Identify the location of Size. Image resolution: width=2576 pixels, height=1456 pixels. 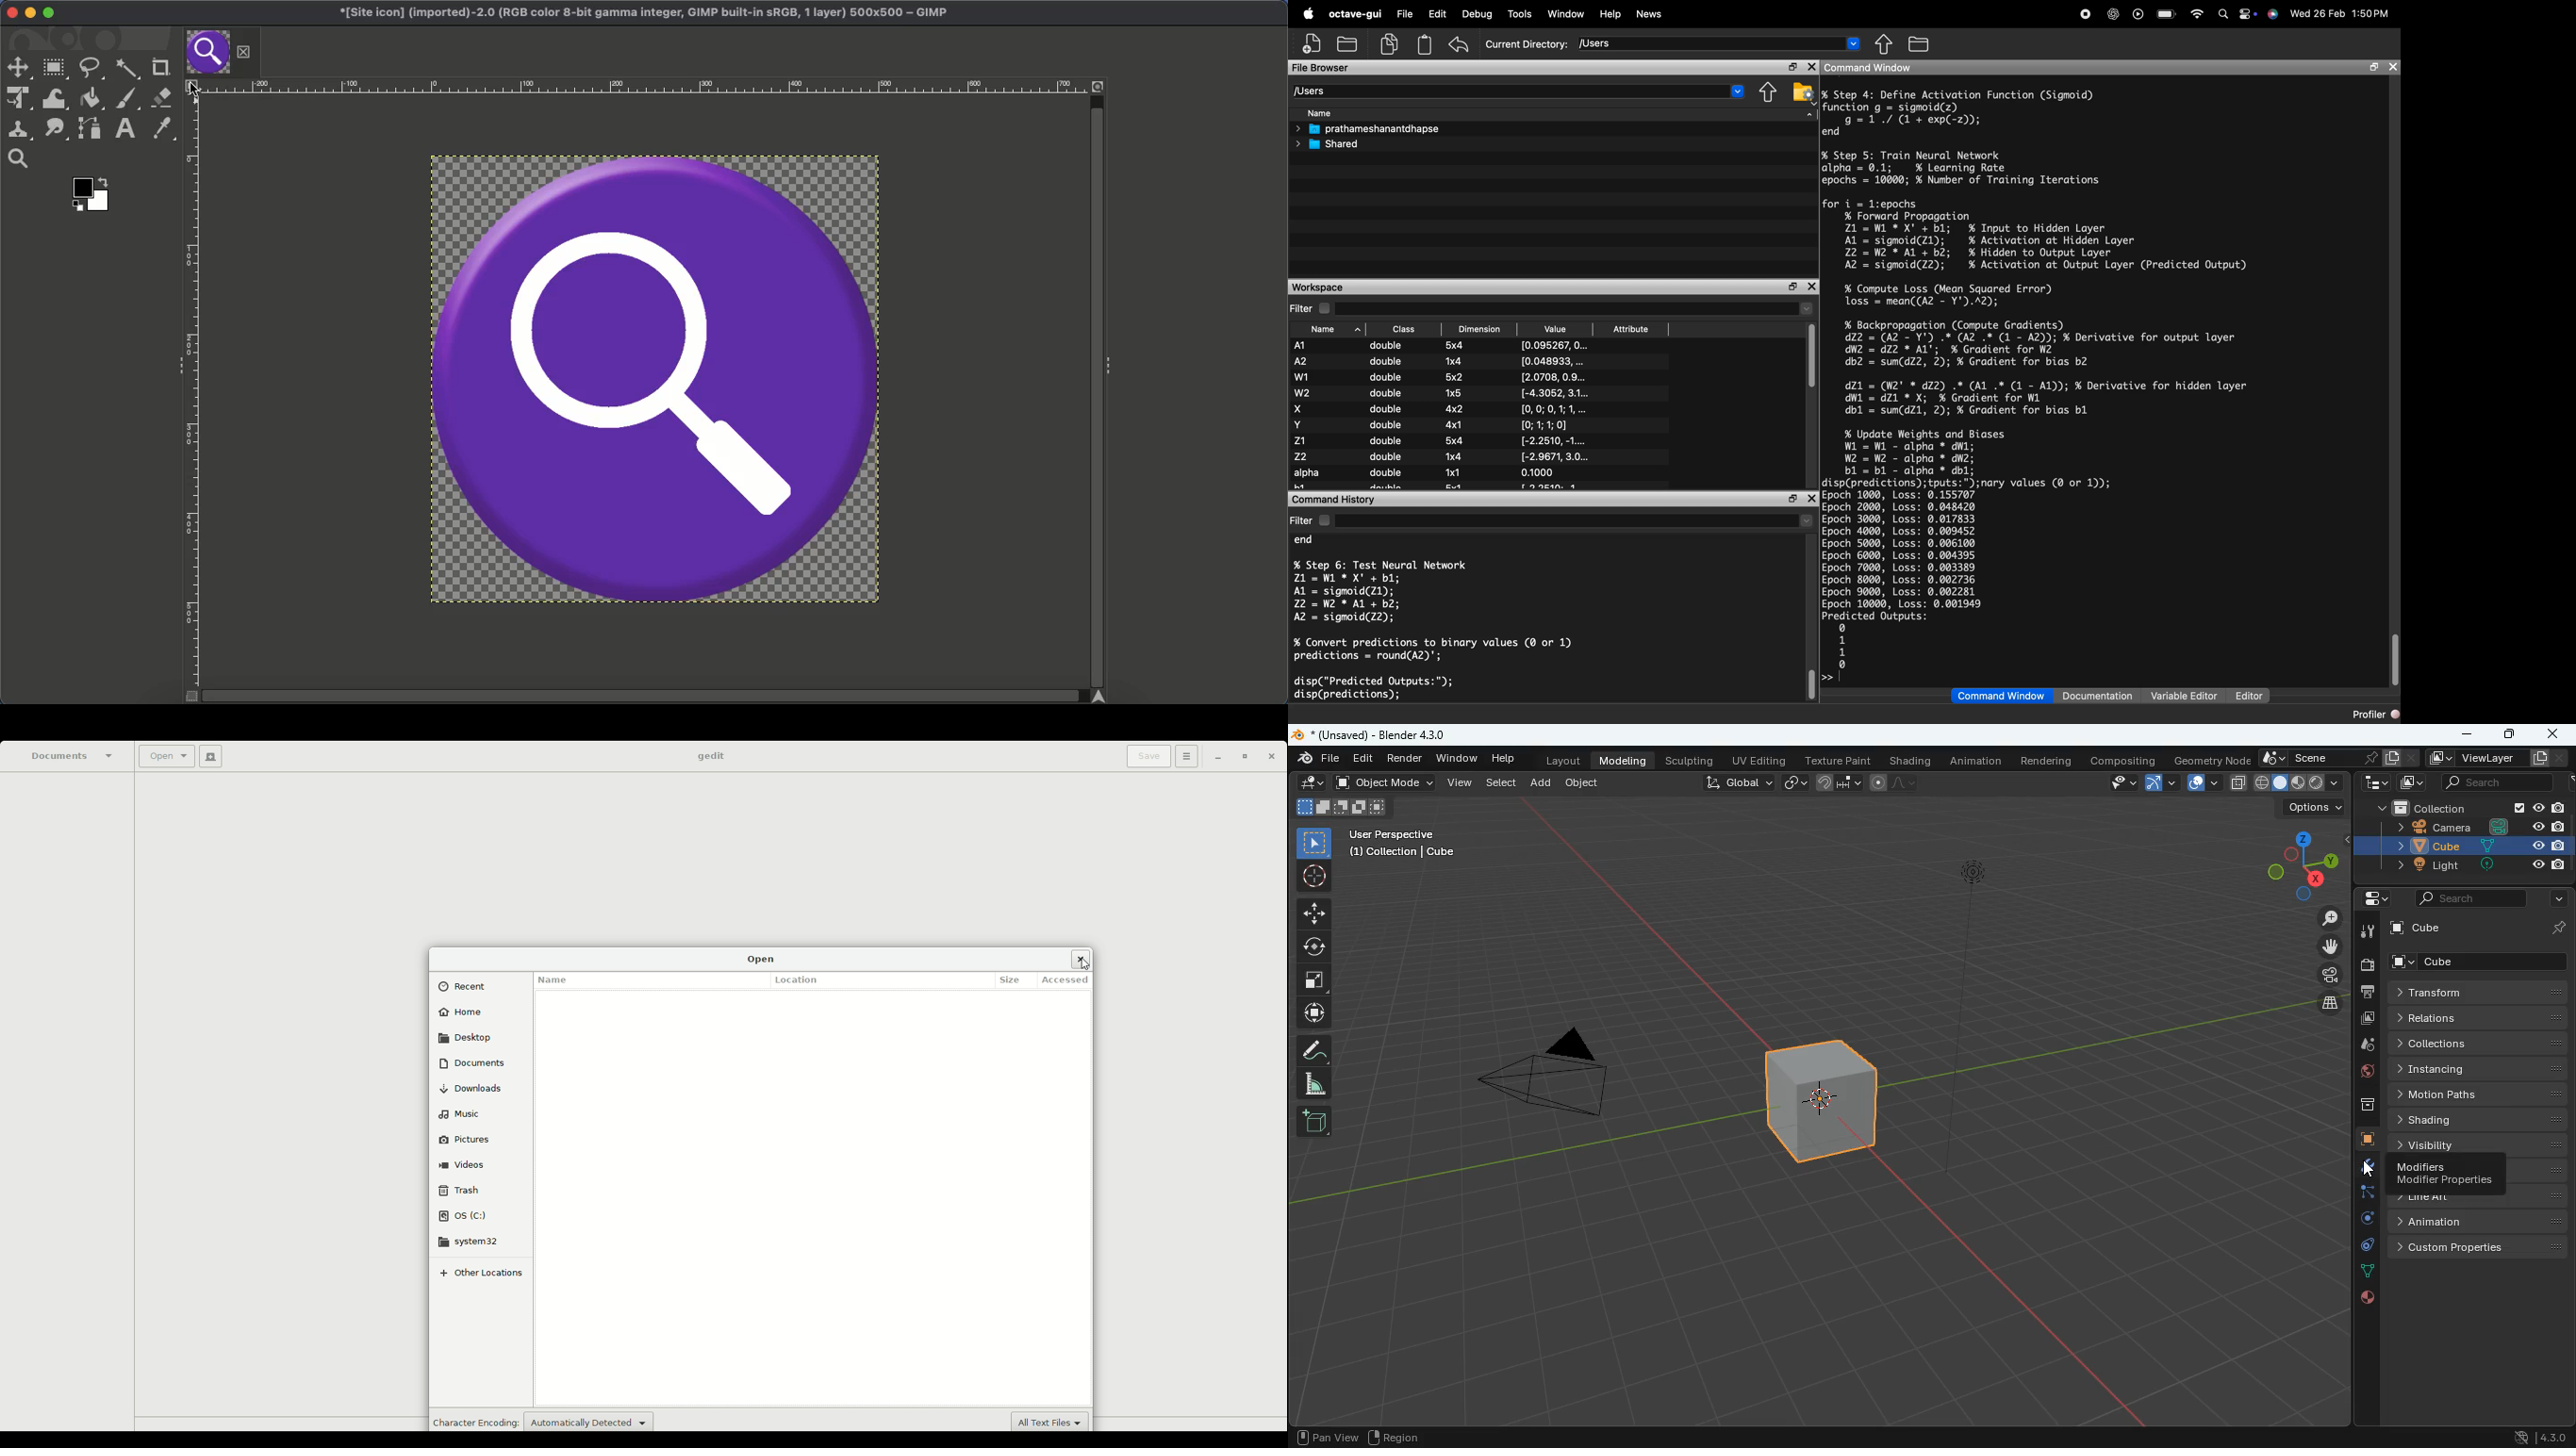
(1013, 979).